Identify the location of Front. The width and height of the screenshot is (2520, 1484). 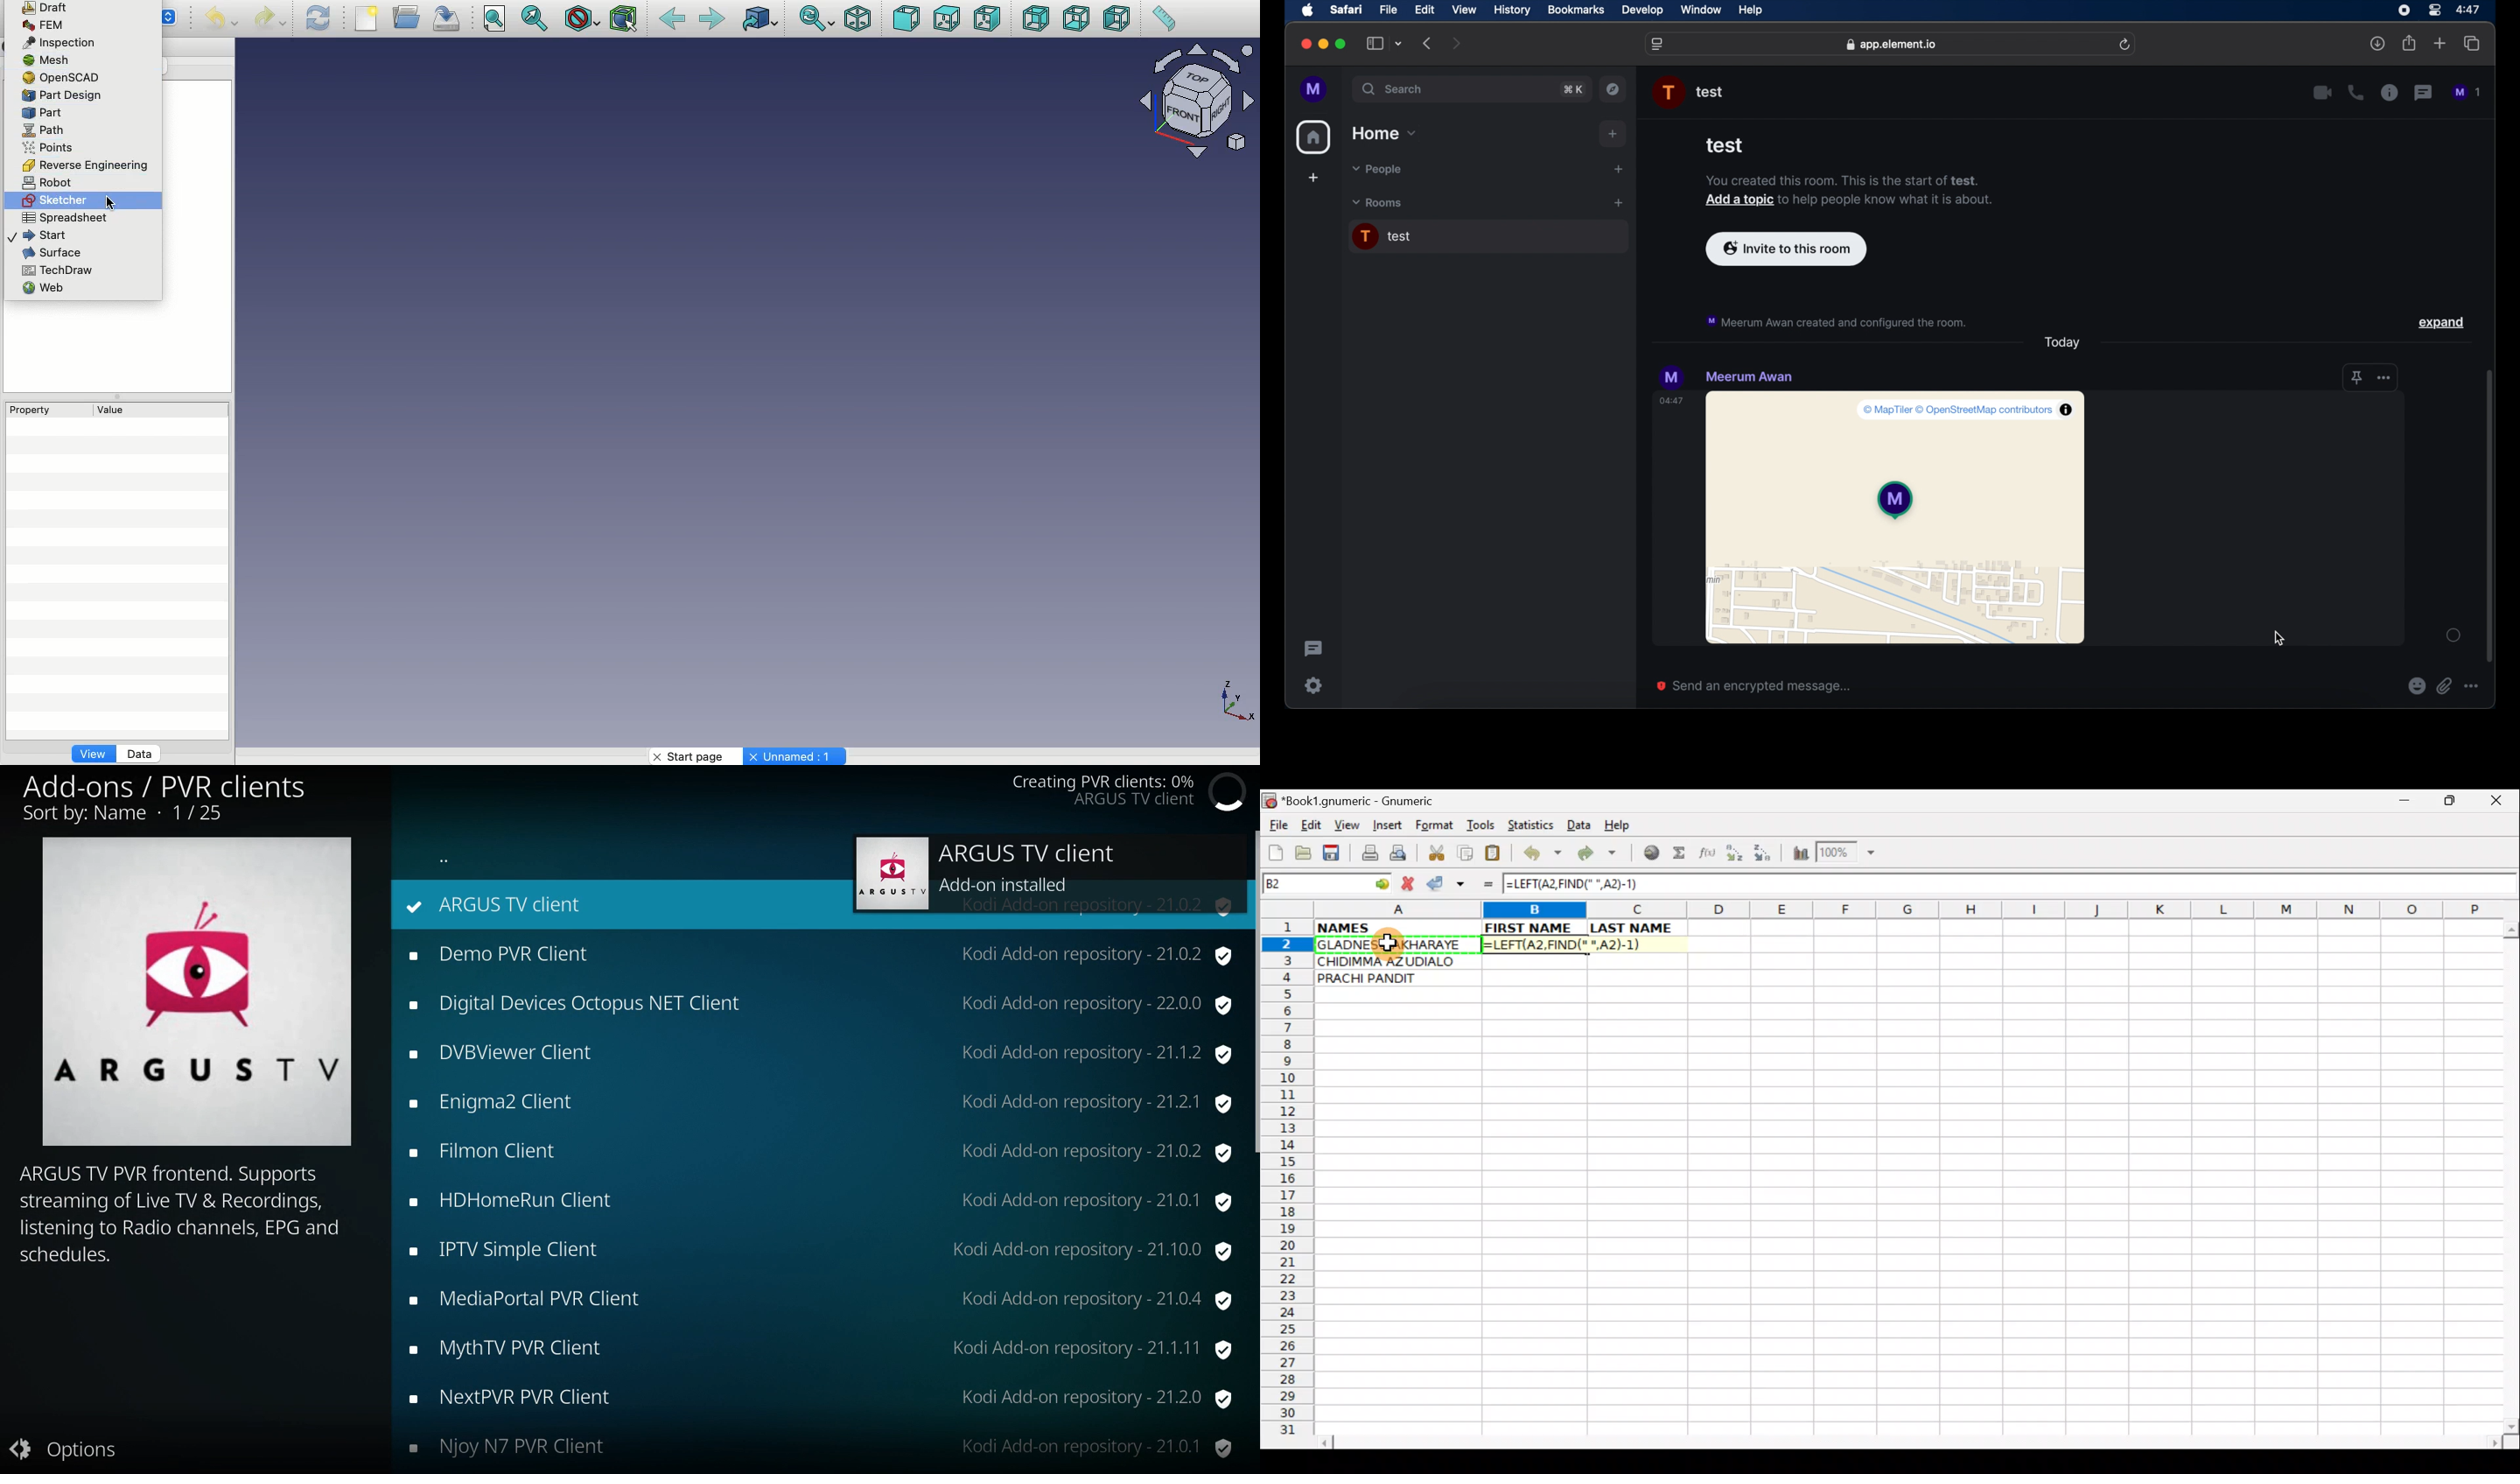
(906, 18).